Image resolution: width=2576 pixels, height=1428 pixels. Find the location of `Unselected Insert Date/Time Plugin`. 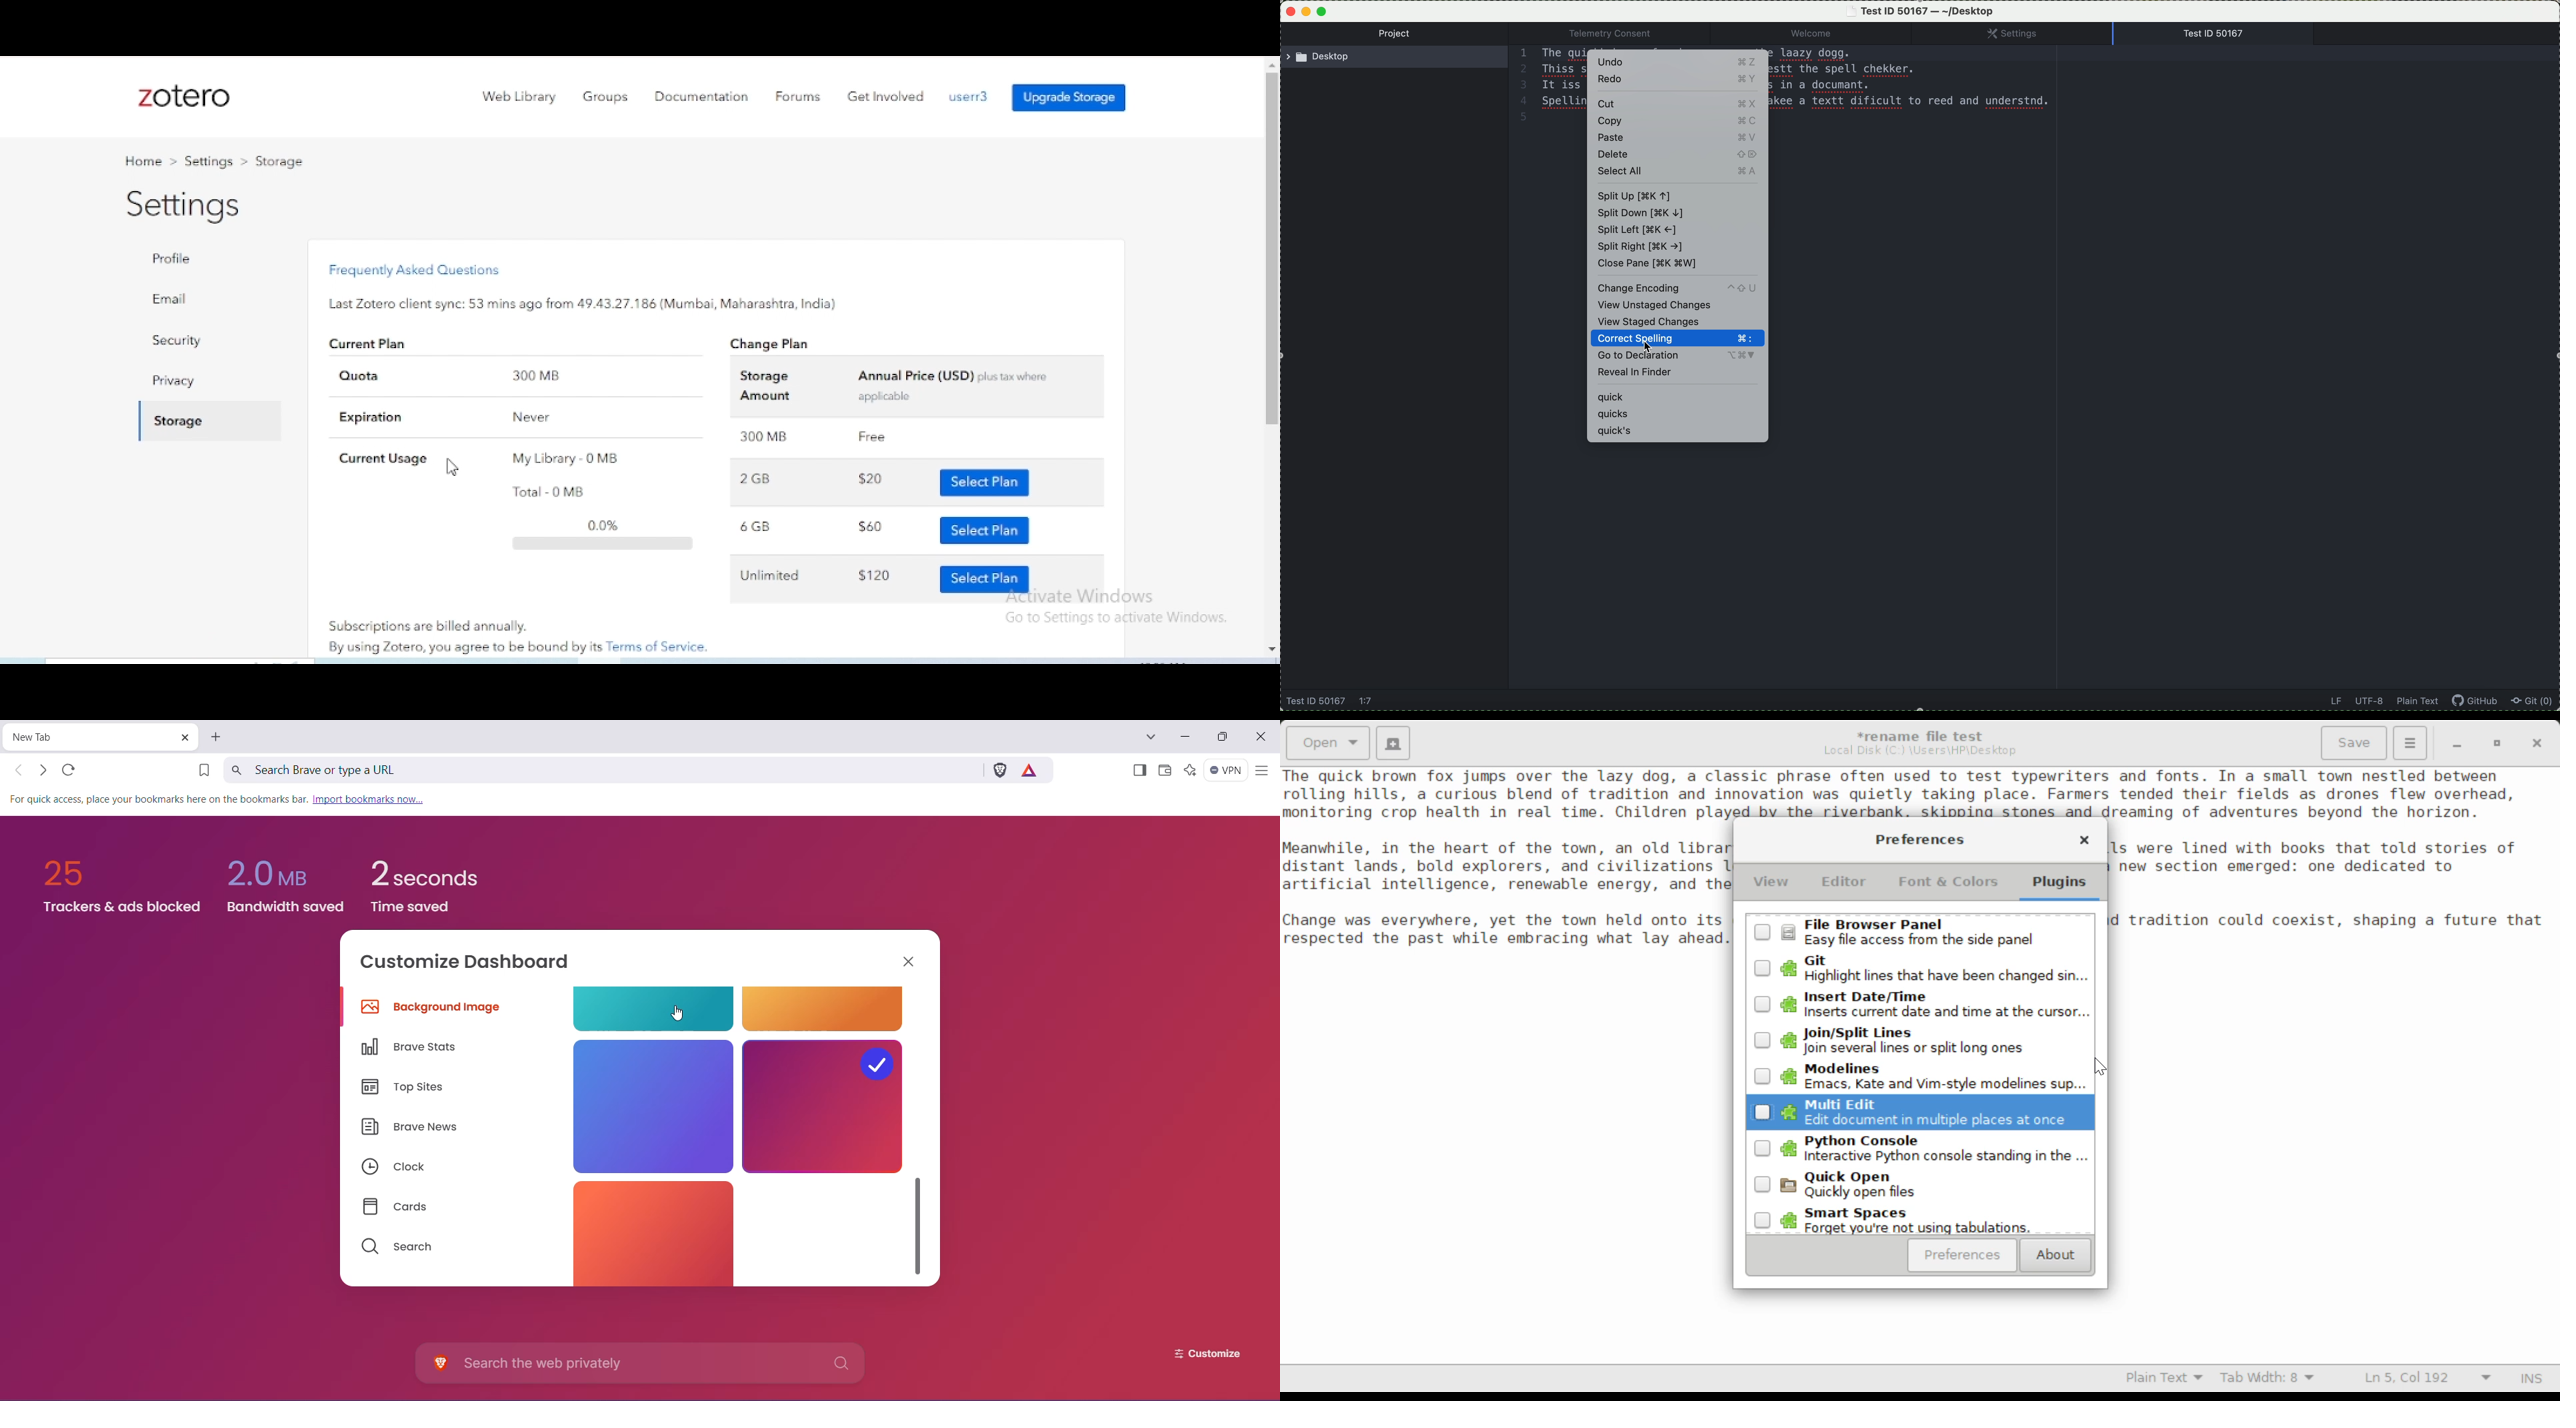

Unselected Insert Date/Time Plugin is located at coordinates (1917, 1002).